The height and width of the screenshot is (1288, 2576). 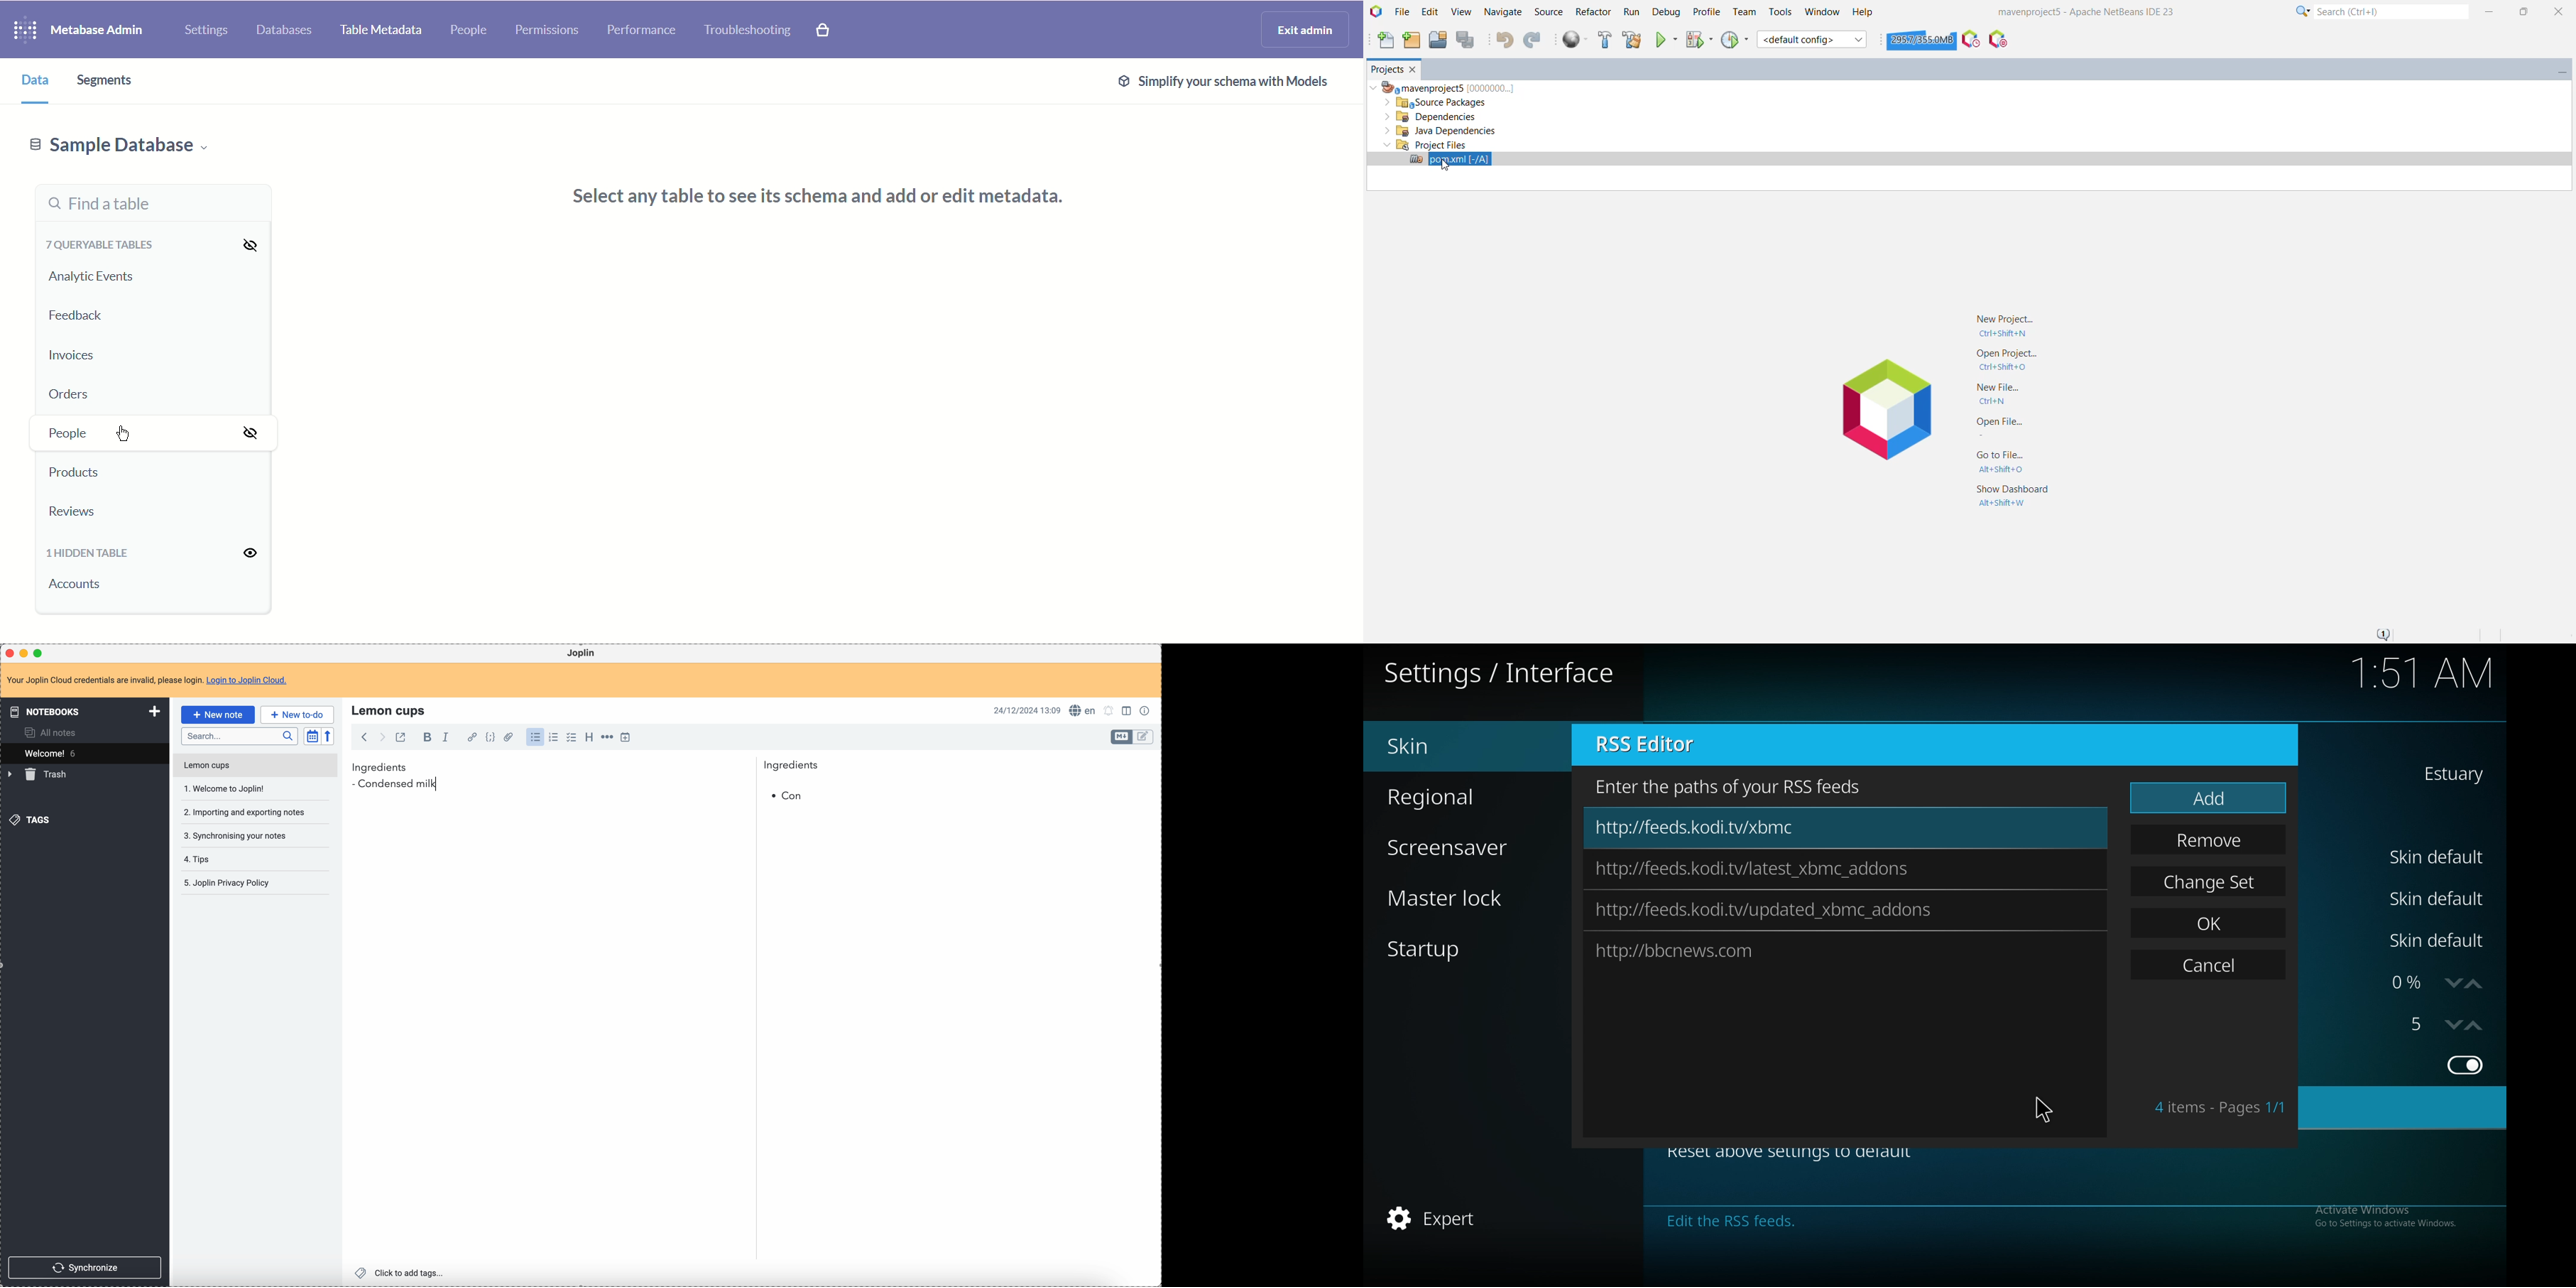 What do you see at coordinates (2440, 857) in the screenshot?
I see `skin default` at bounding box center [2440, 857].